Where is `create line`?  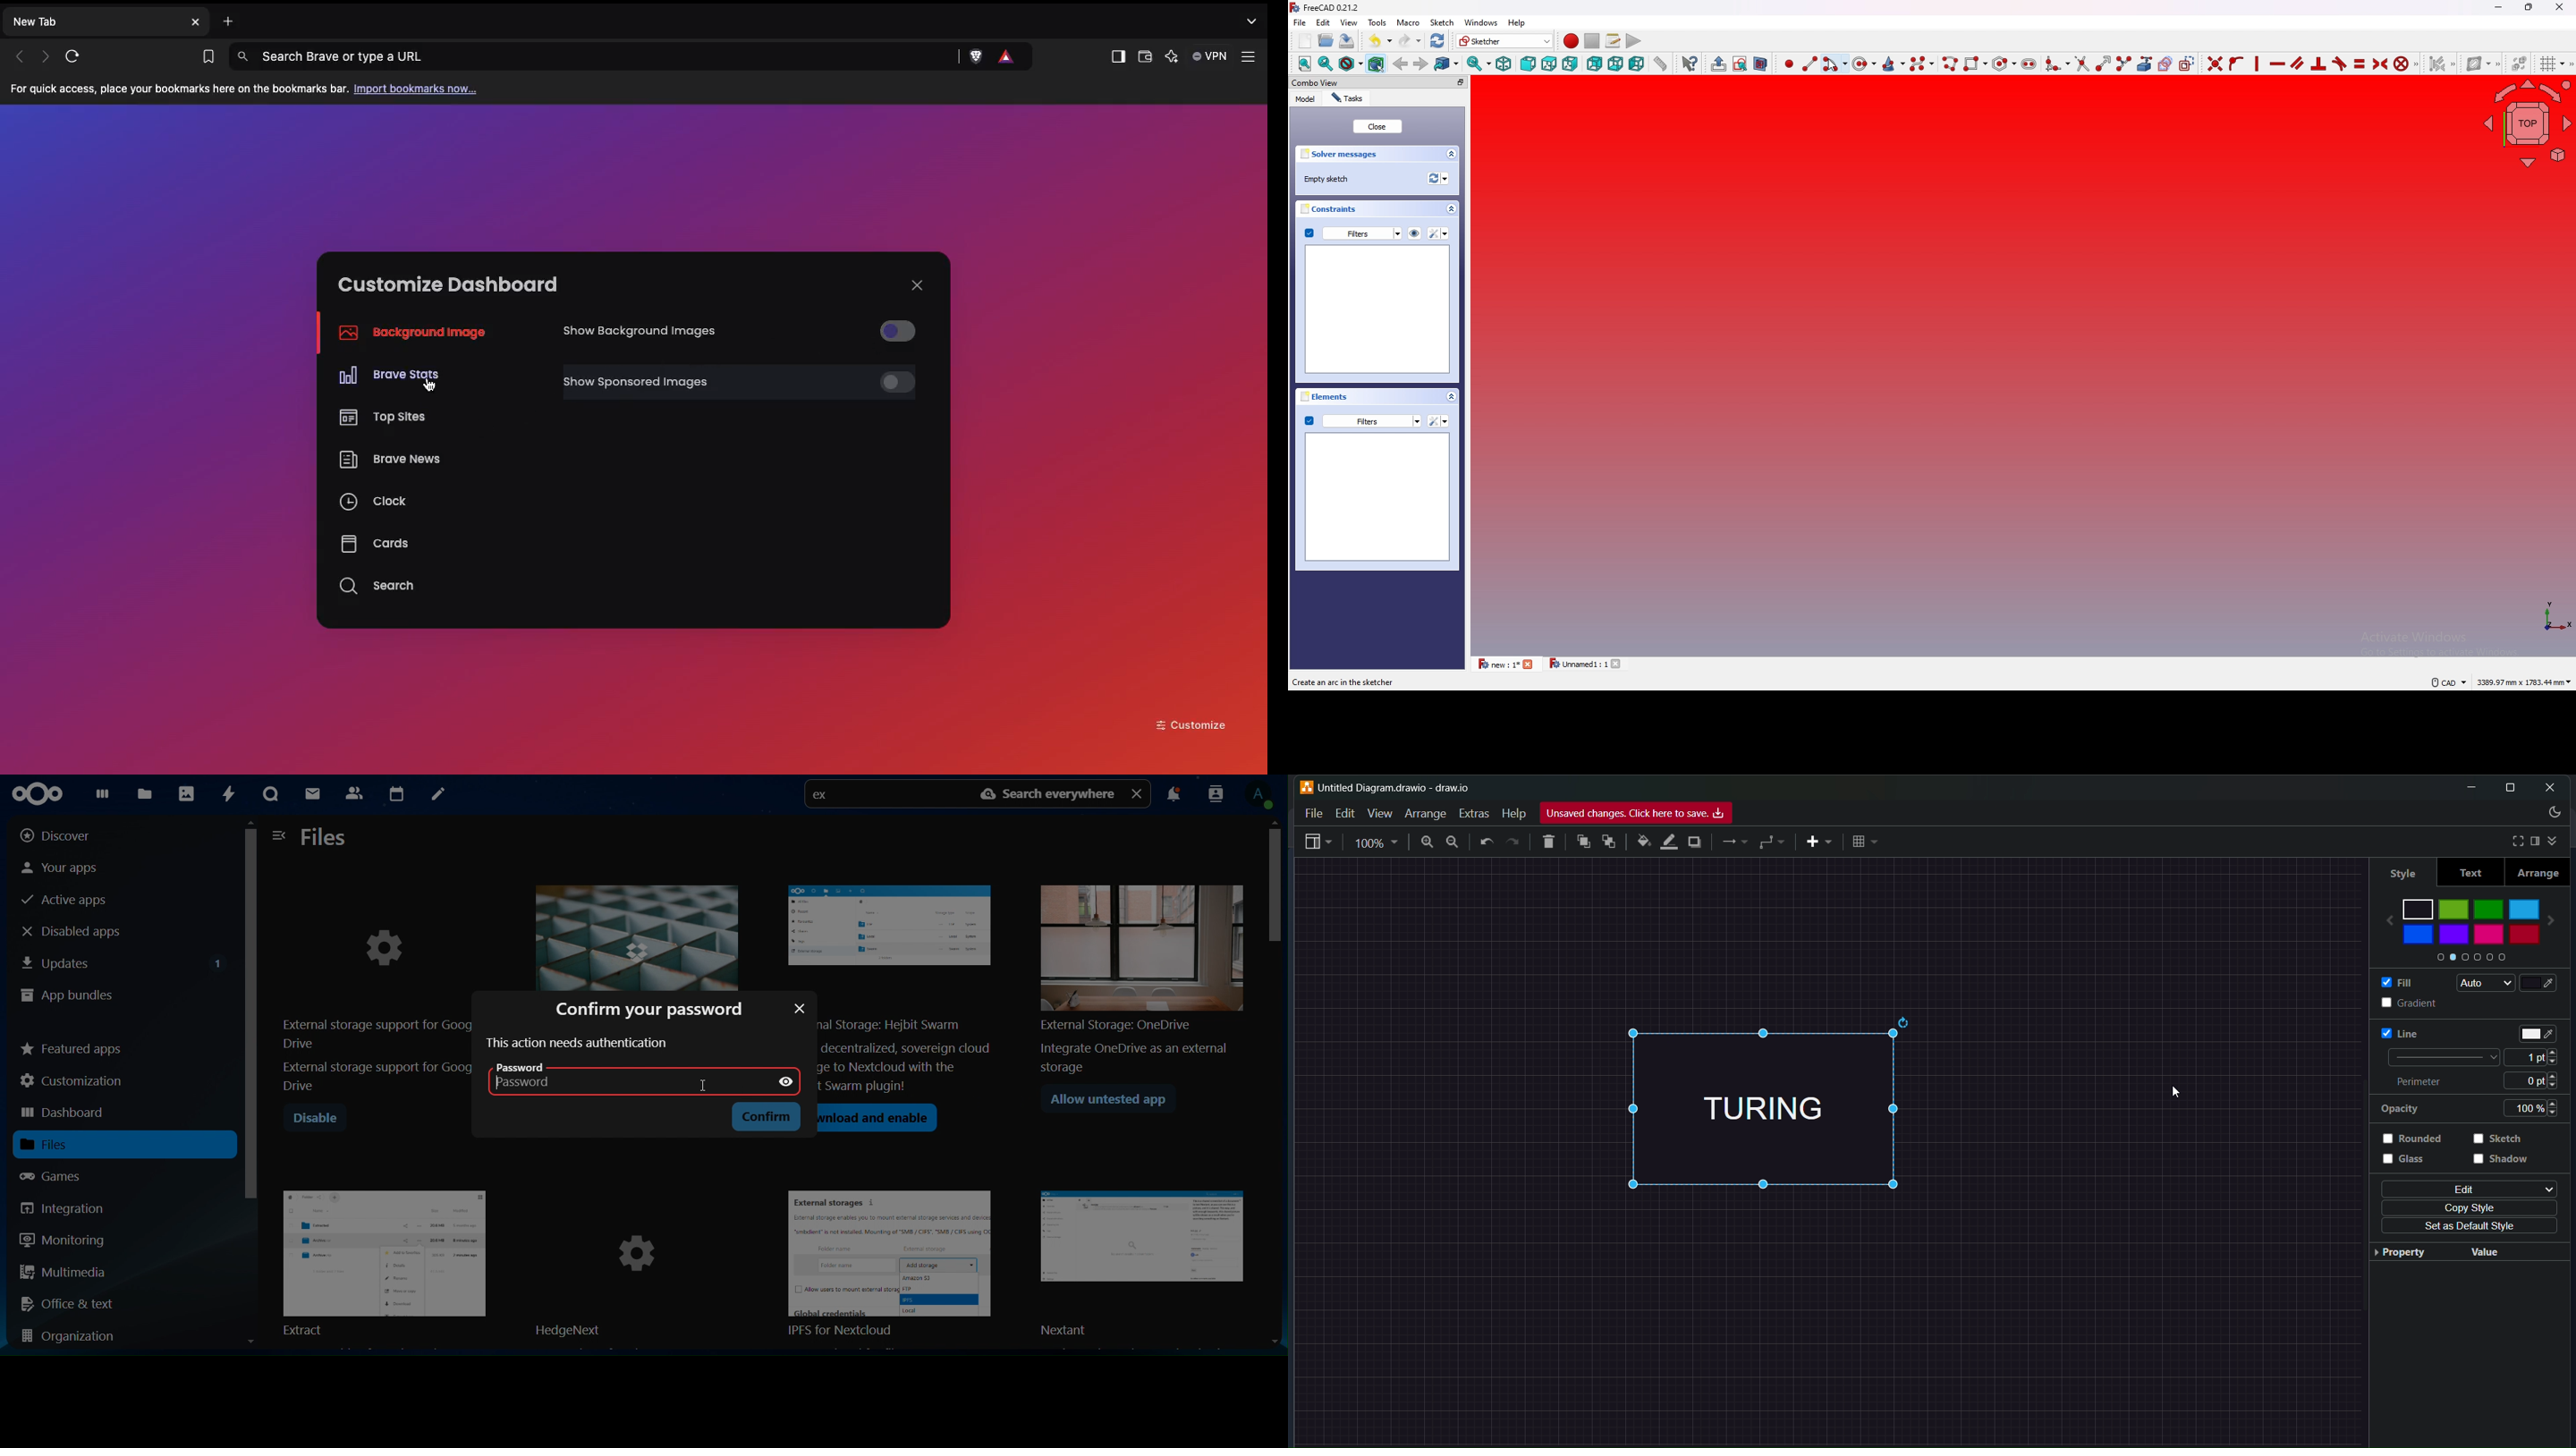
create line is located at coordinates (1810, 63).